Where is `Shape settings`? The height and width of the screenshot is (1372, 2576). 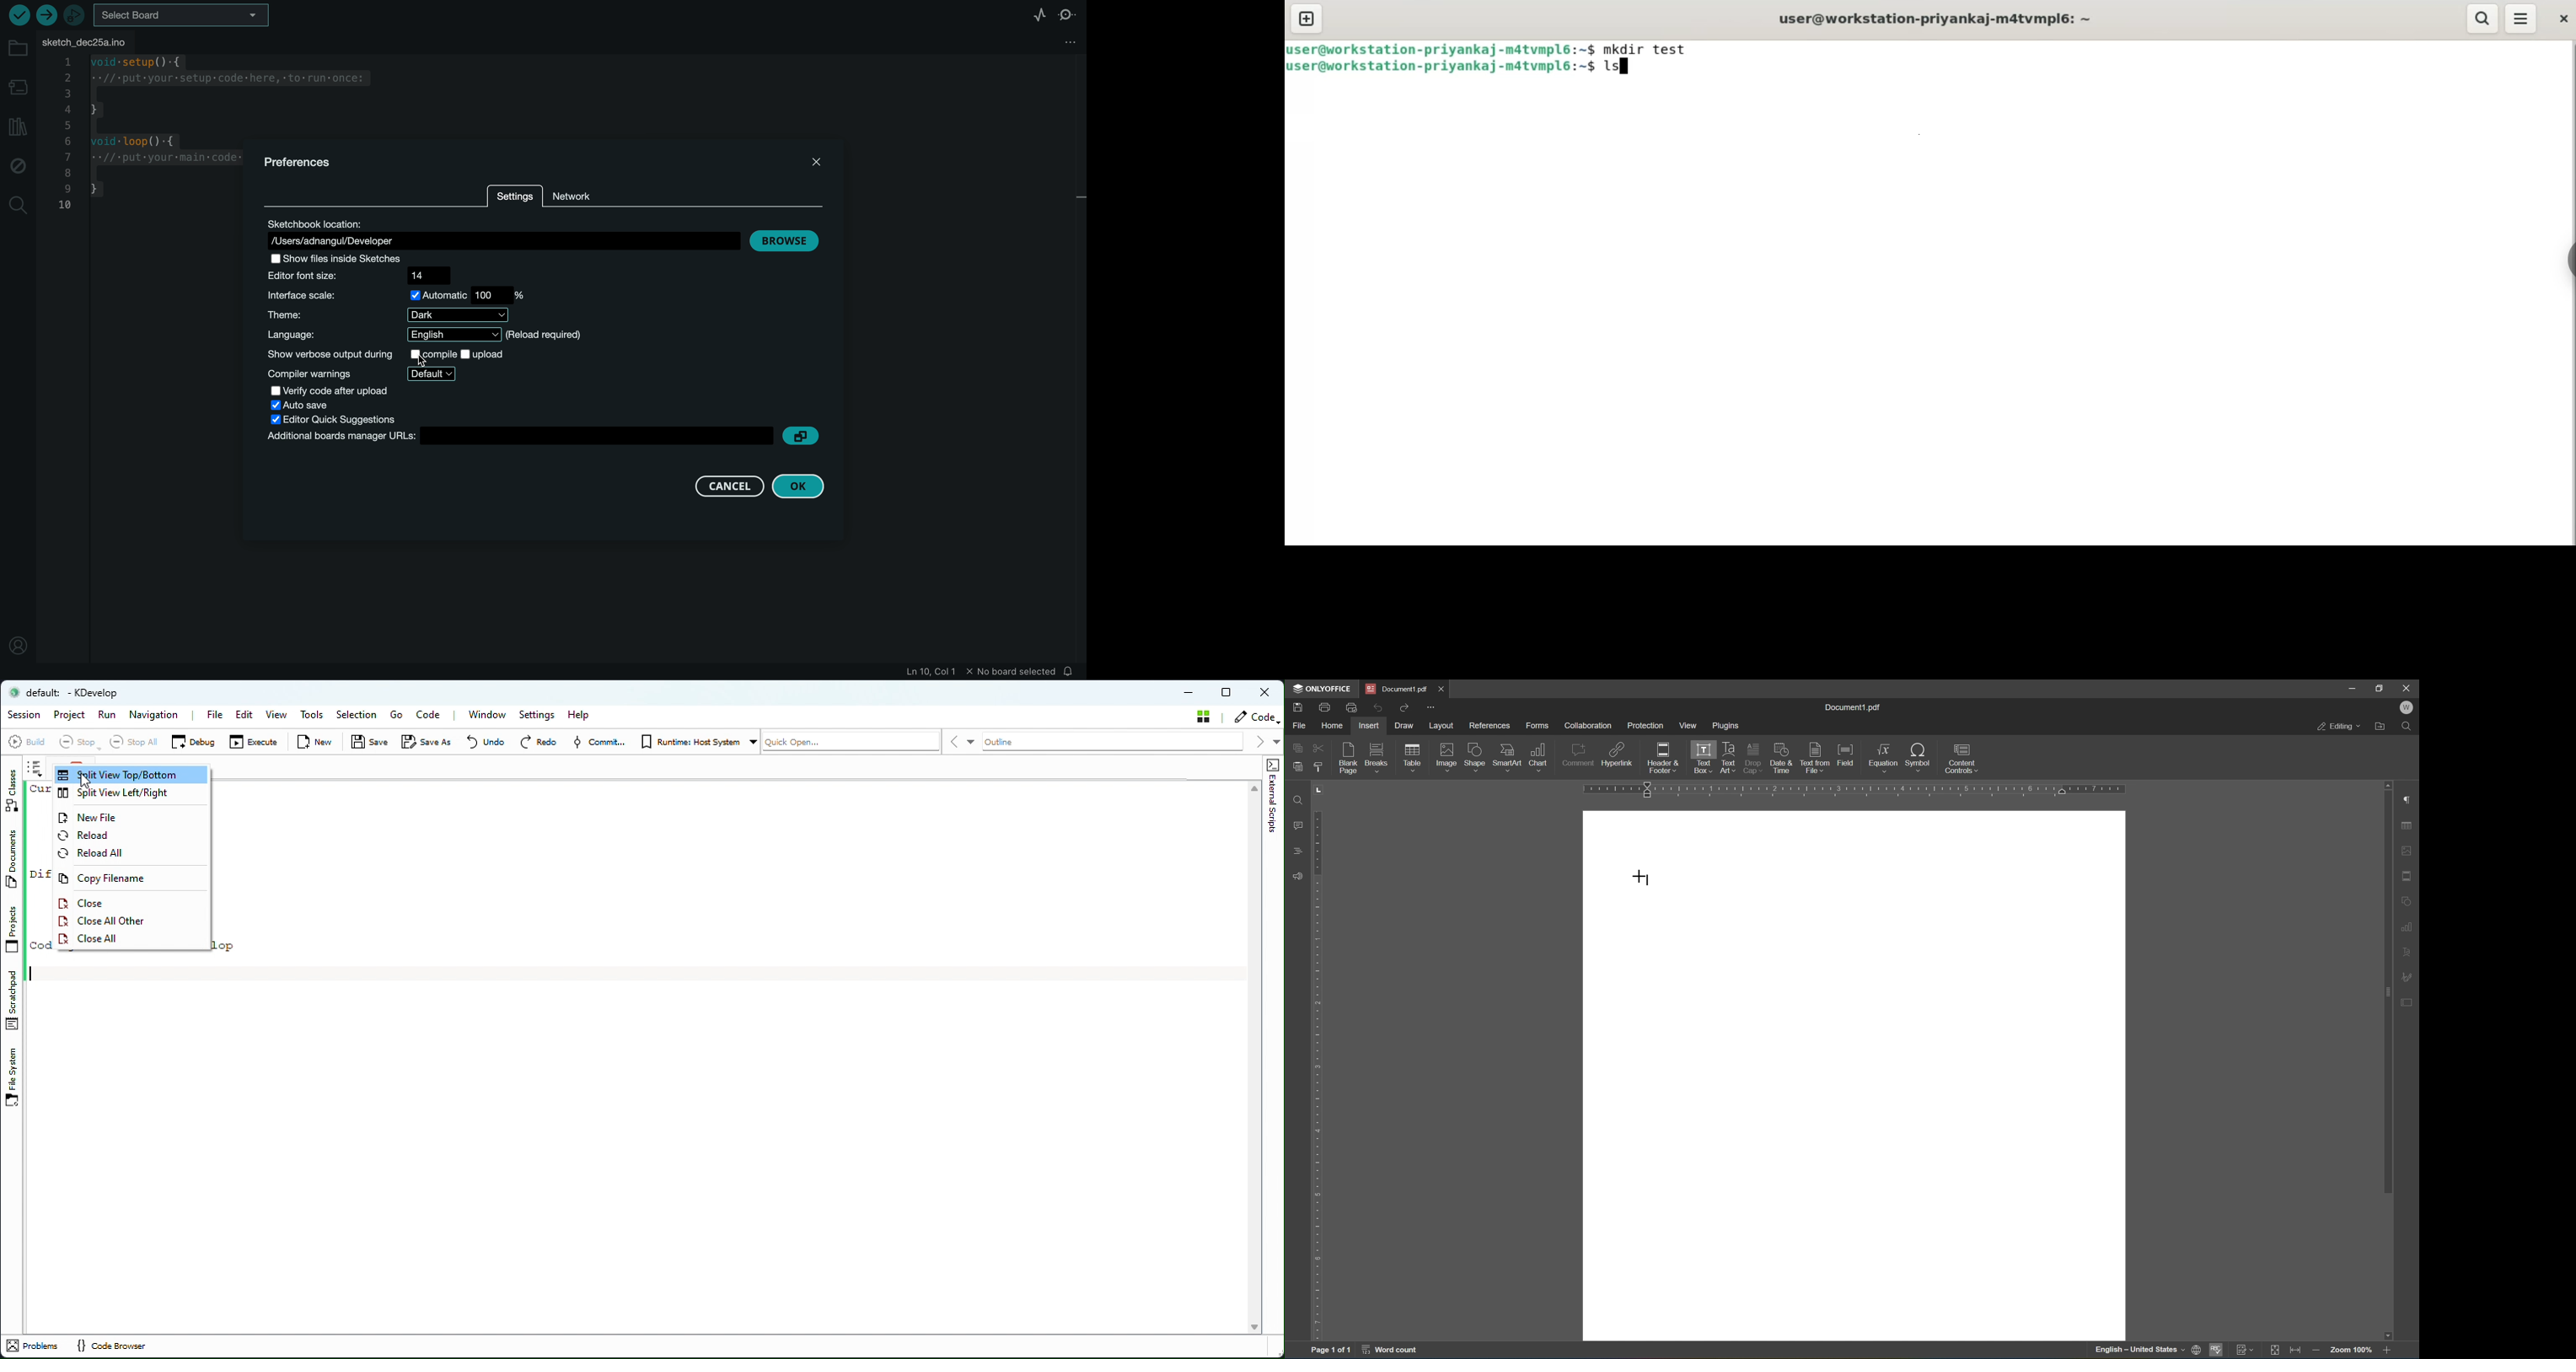 Shape settings is located at coordinates (2408, 900).